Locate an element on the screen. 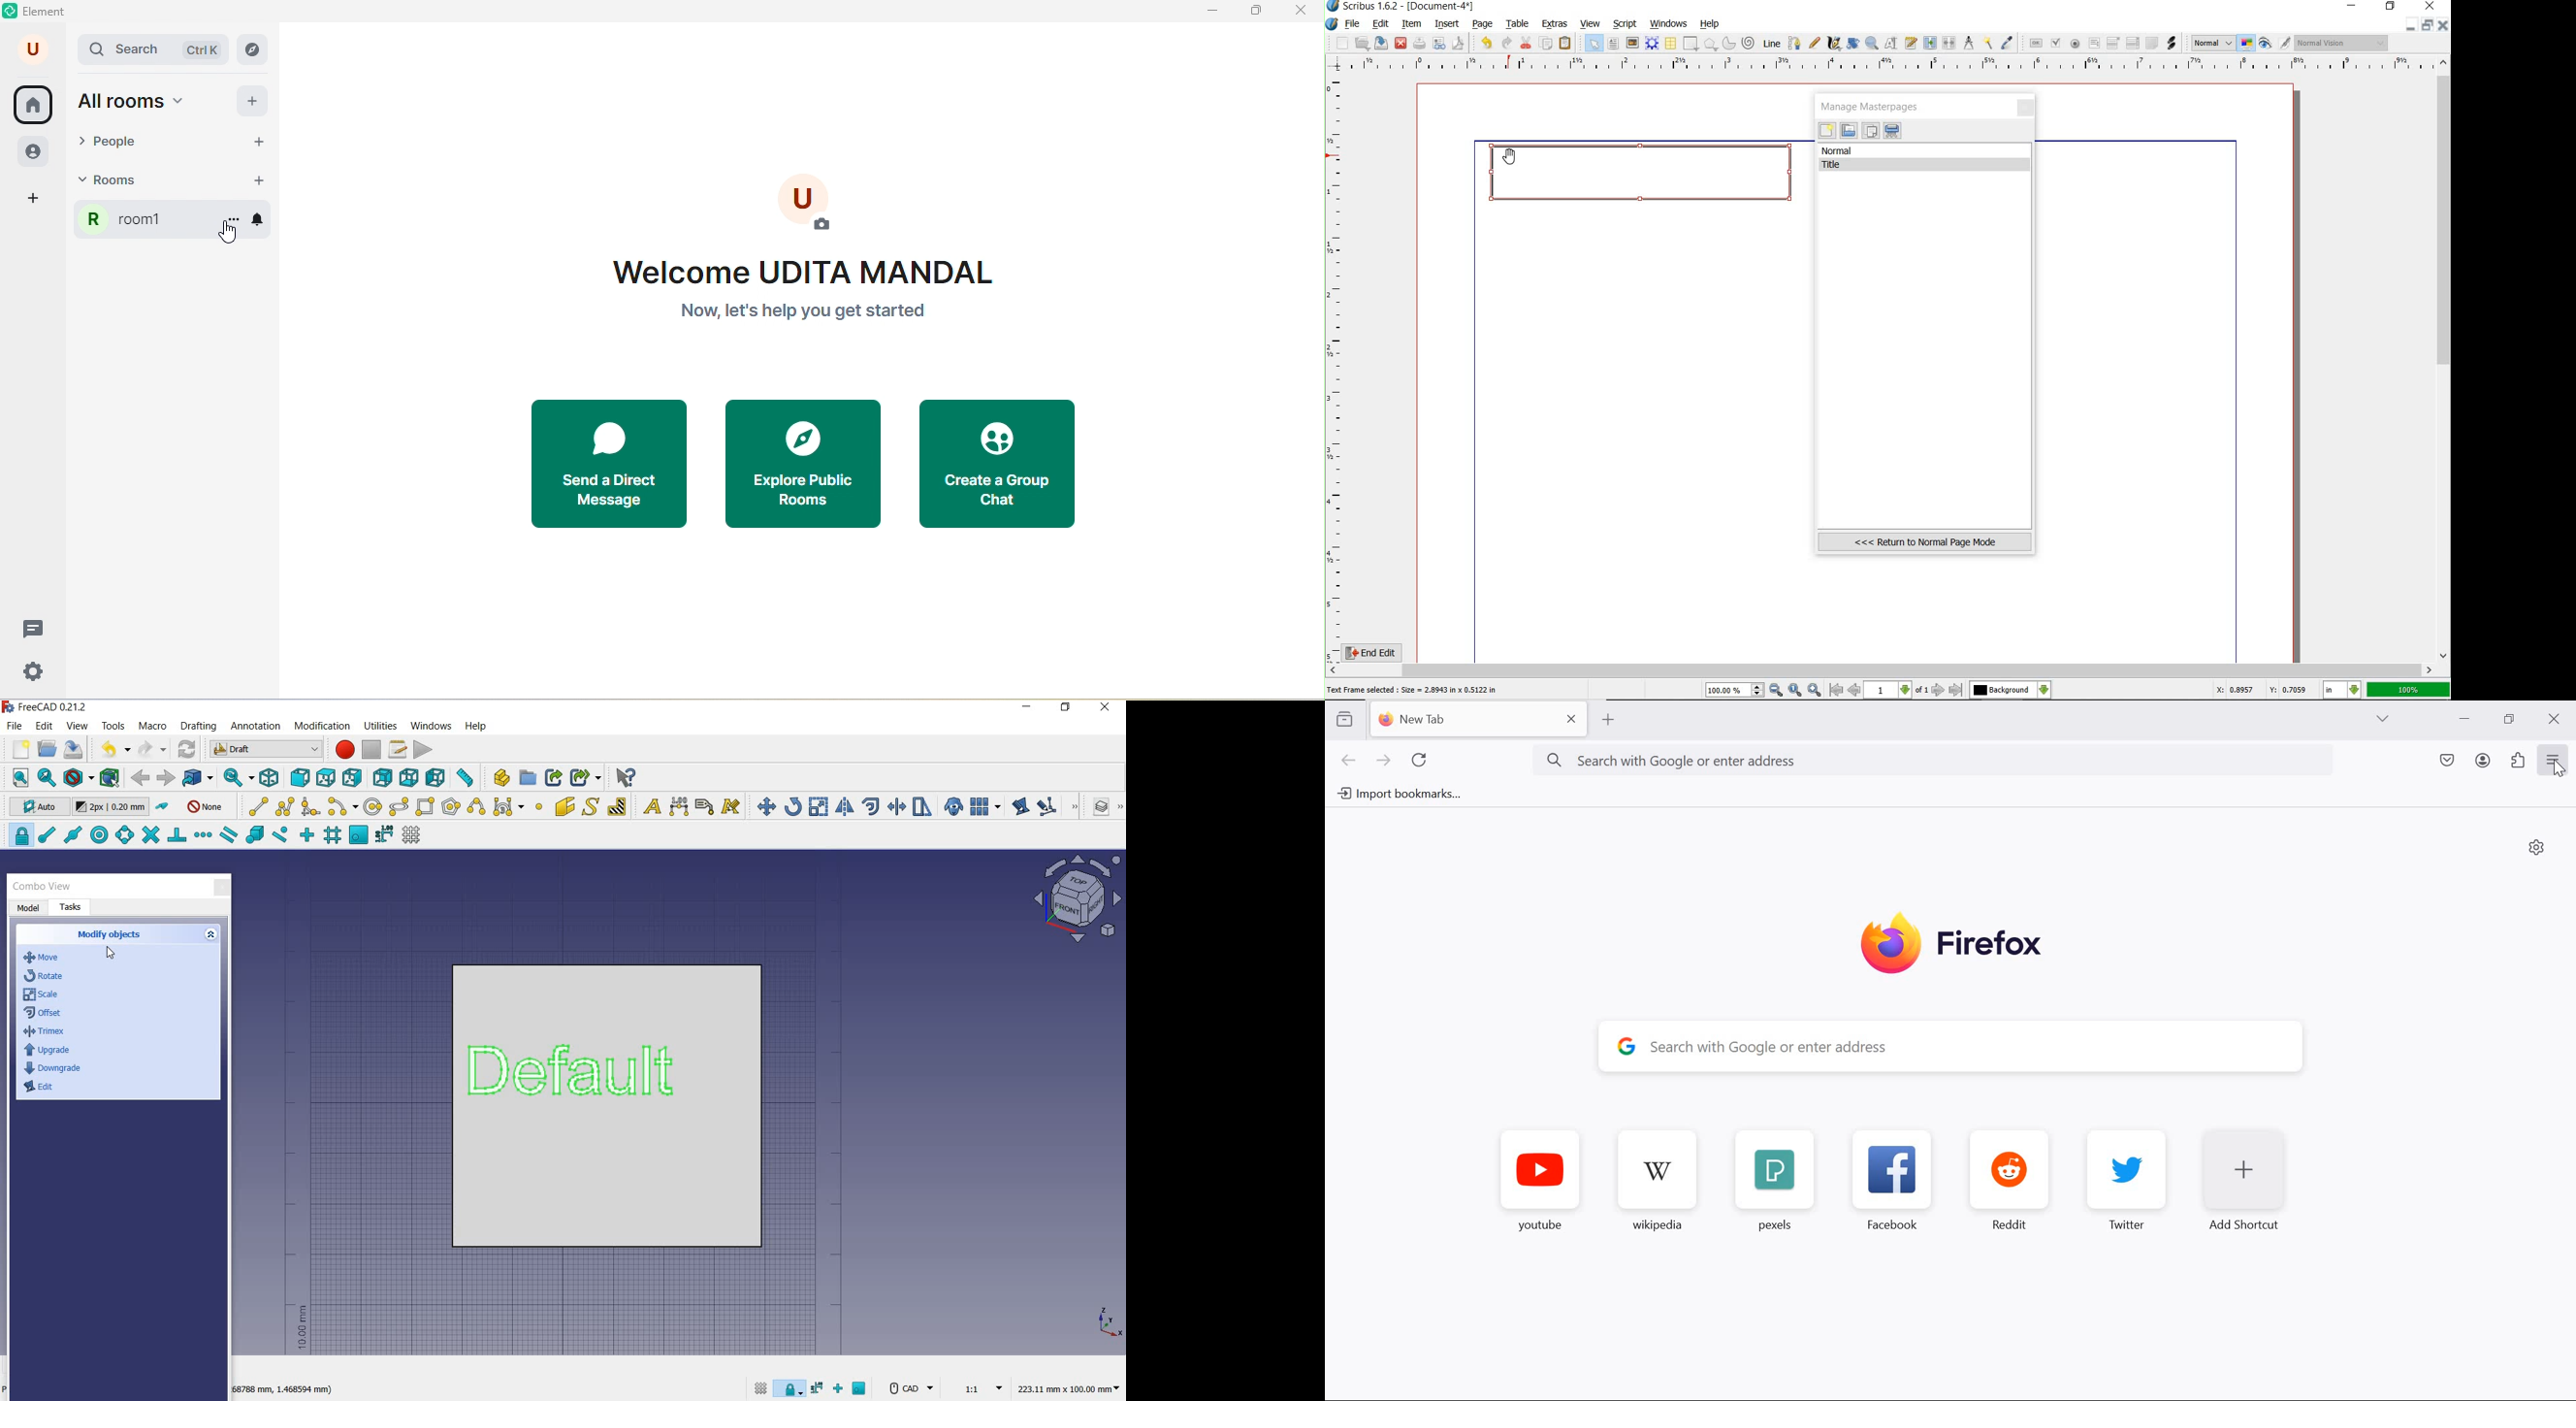  wikipedia is located at coordinates (1659, 1176).